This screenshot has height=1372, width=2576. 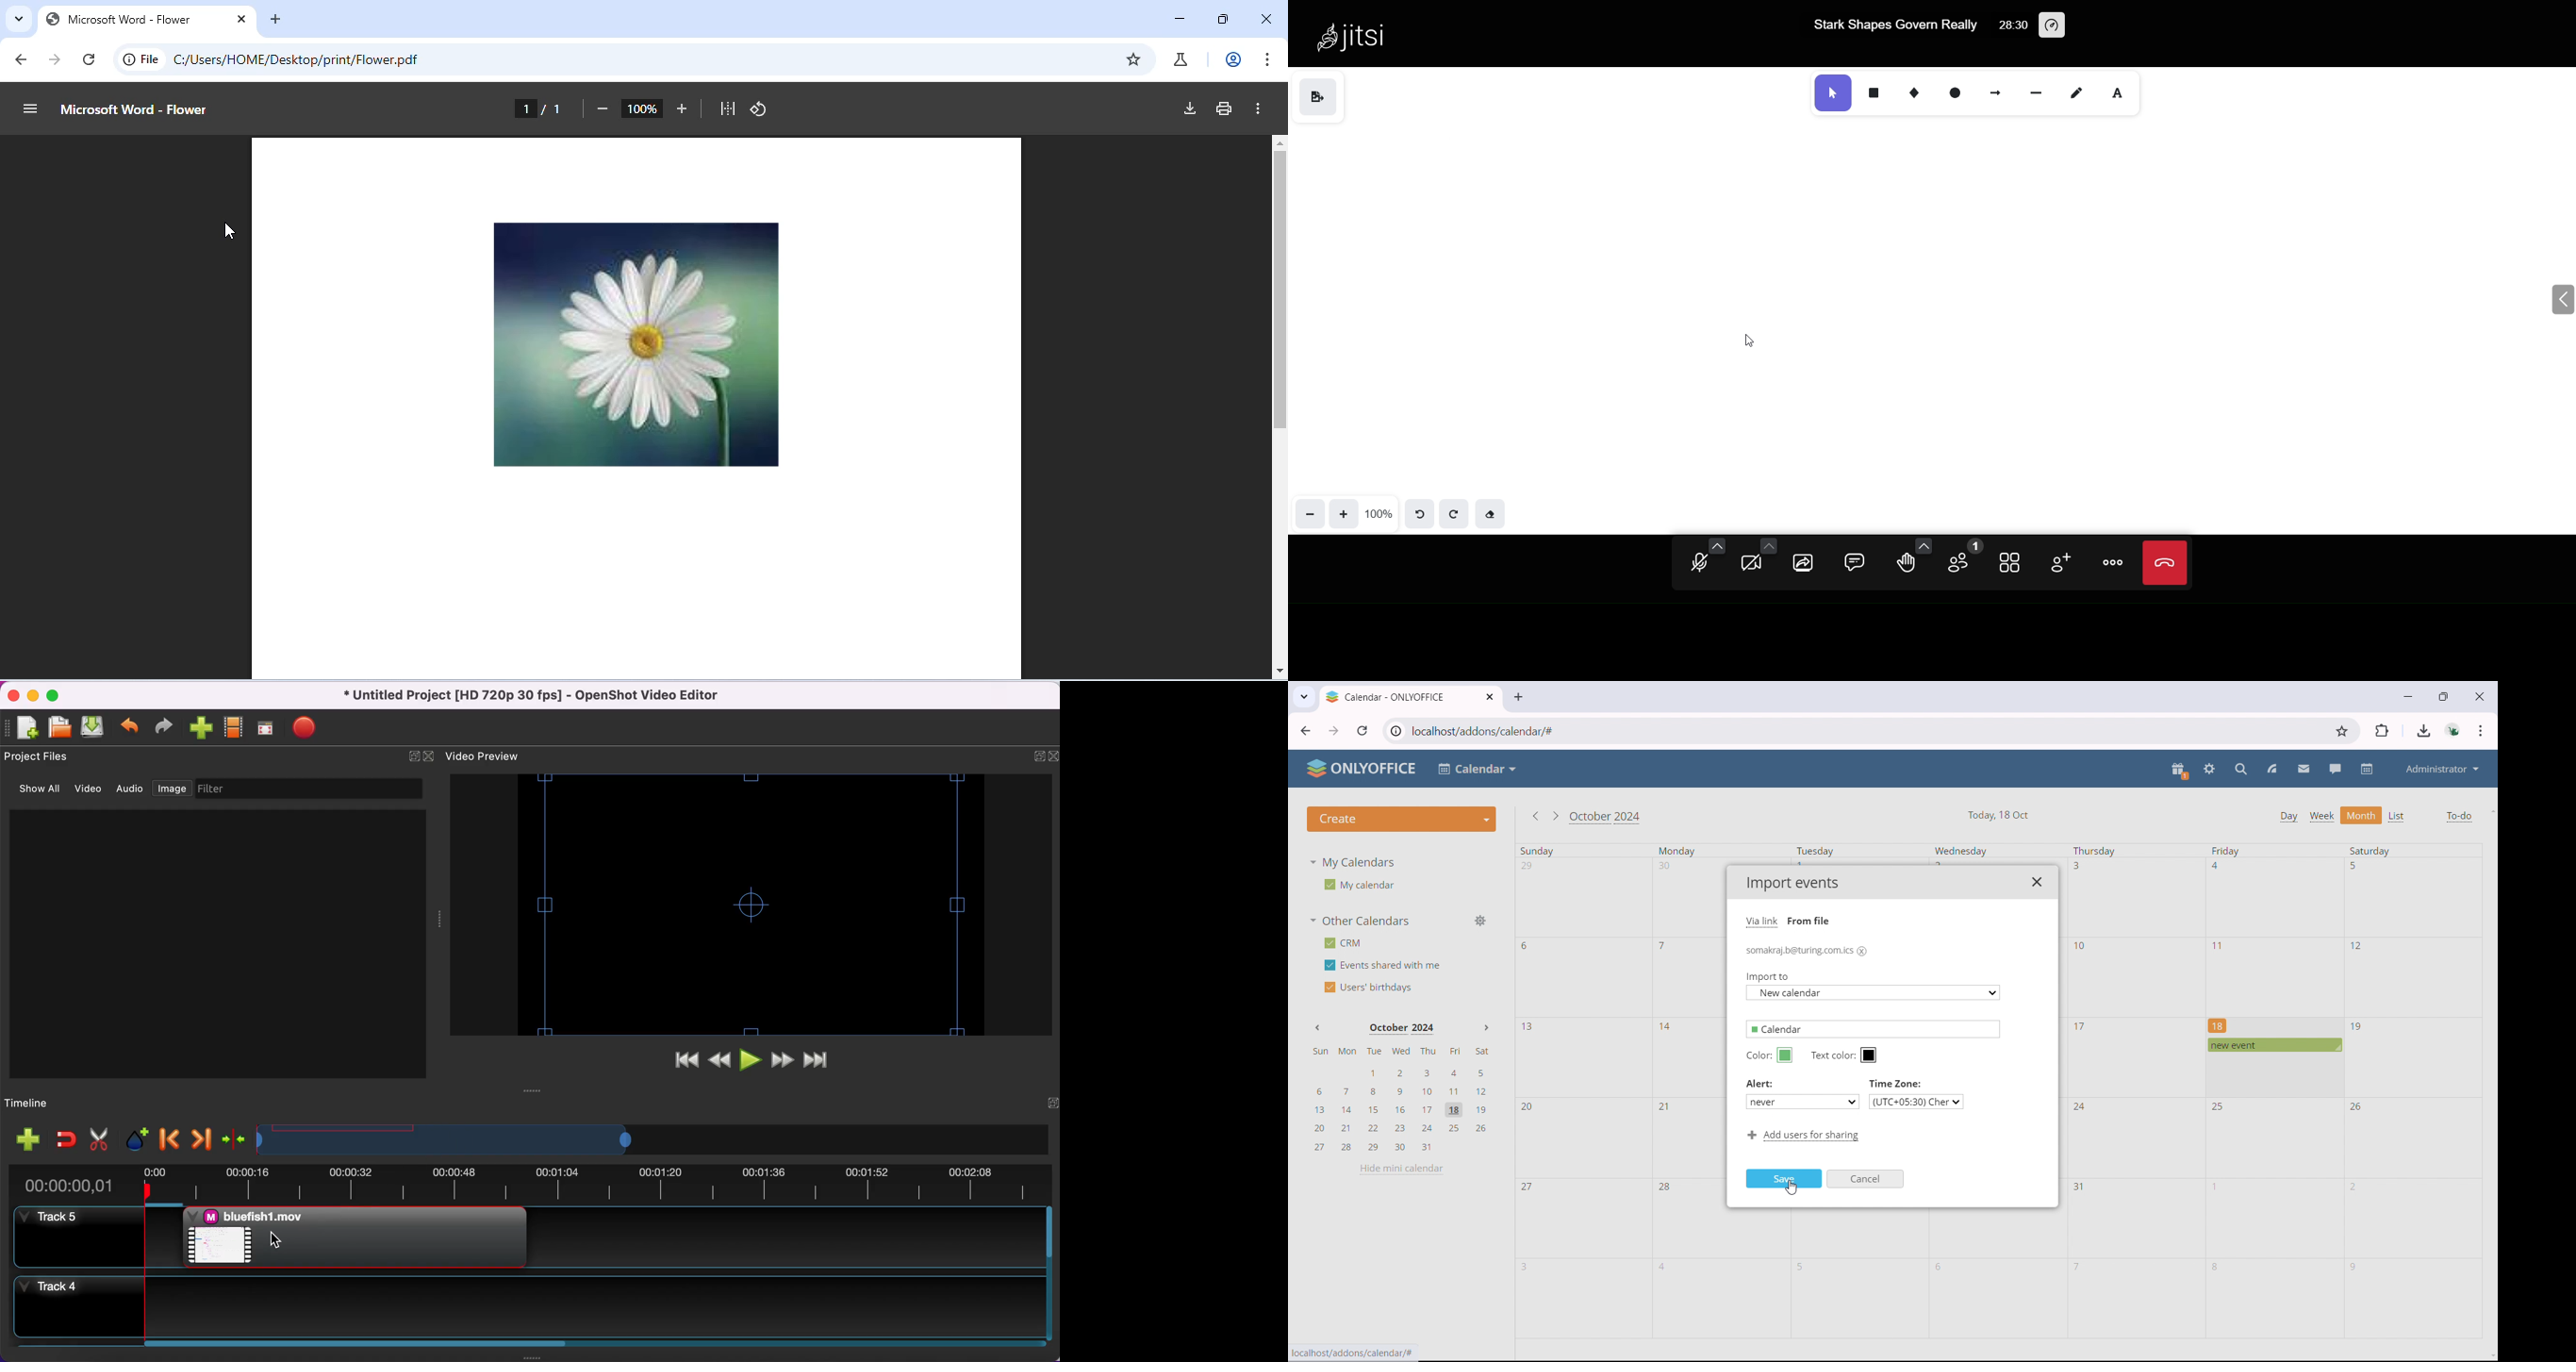 What do you see at coordinates (1664, 1267) in the screenshot?
I see `4` at bounding box center [1664, 1267].